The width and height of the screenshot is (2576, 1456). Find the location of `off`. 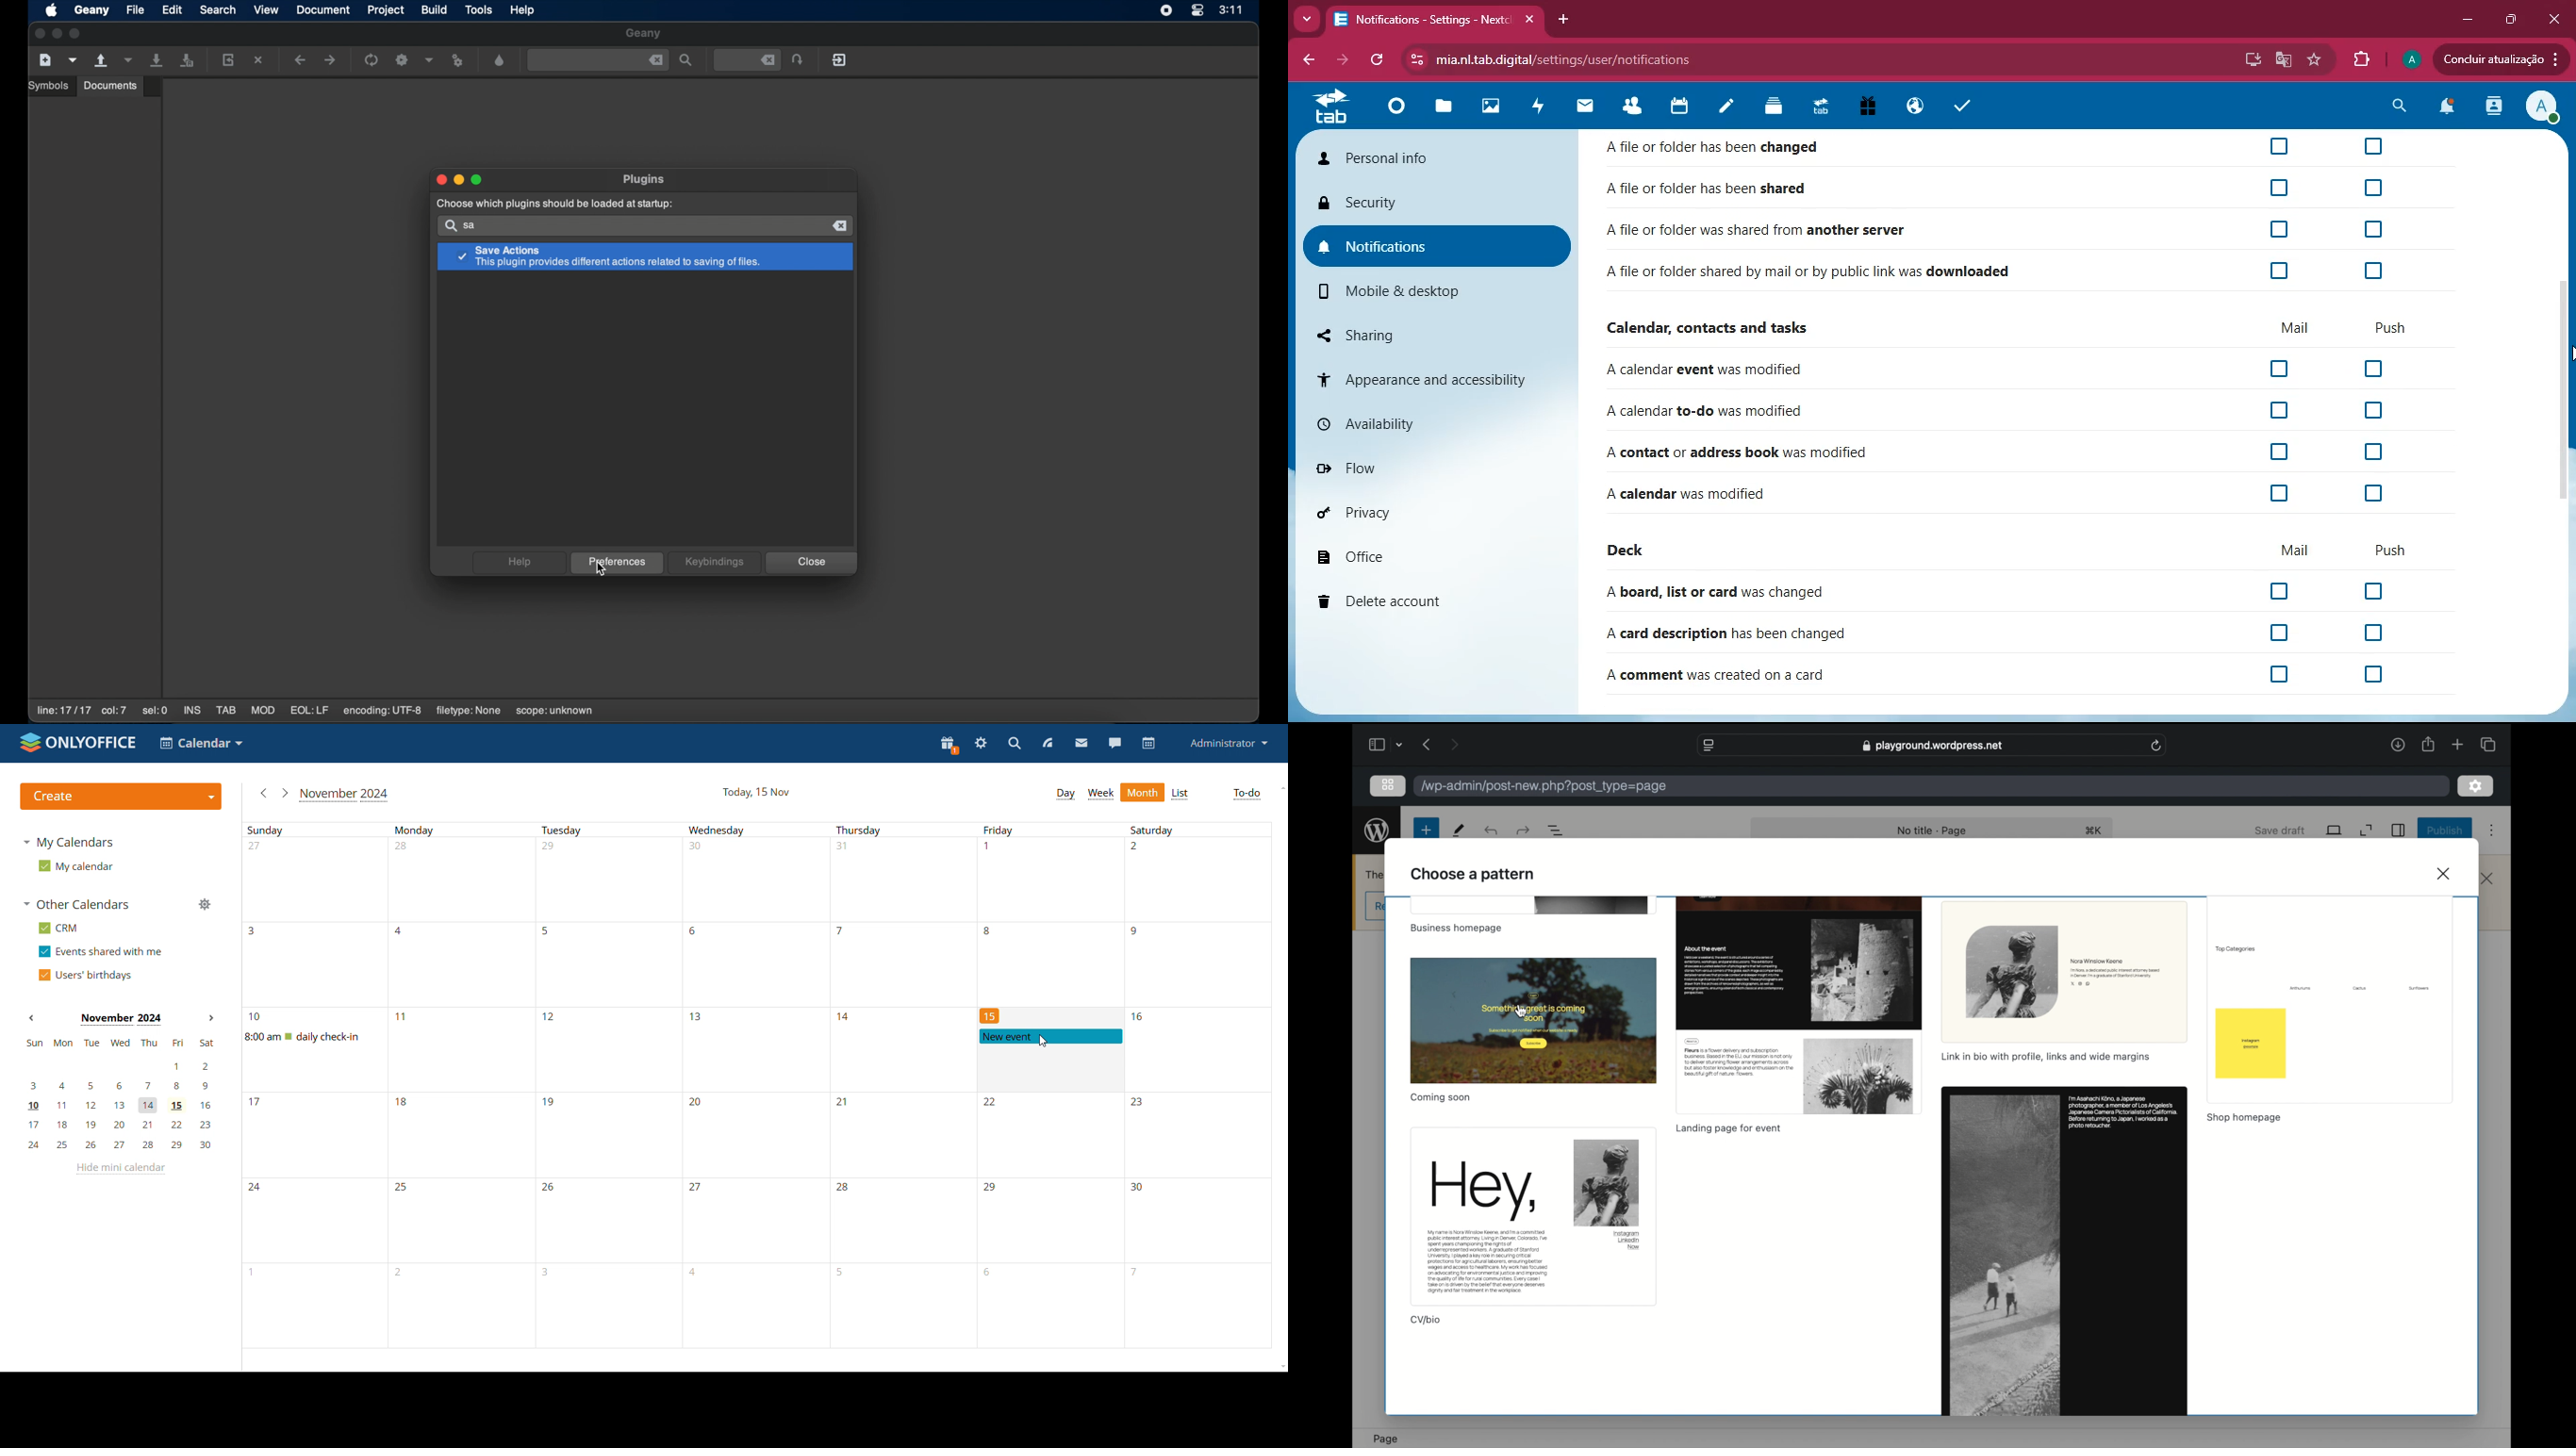

off is located at coordinates (2381, 370).